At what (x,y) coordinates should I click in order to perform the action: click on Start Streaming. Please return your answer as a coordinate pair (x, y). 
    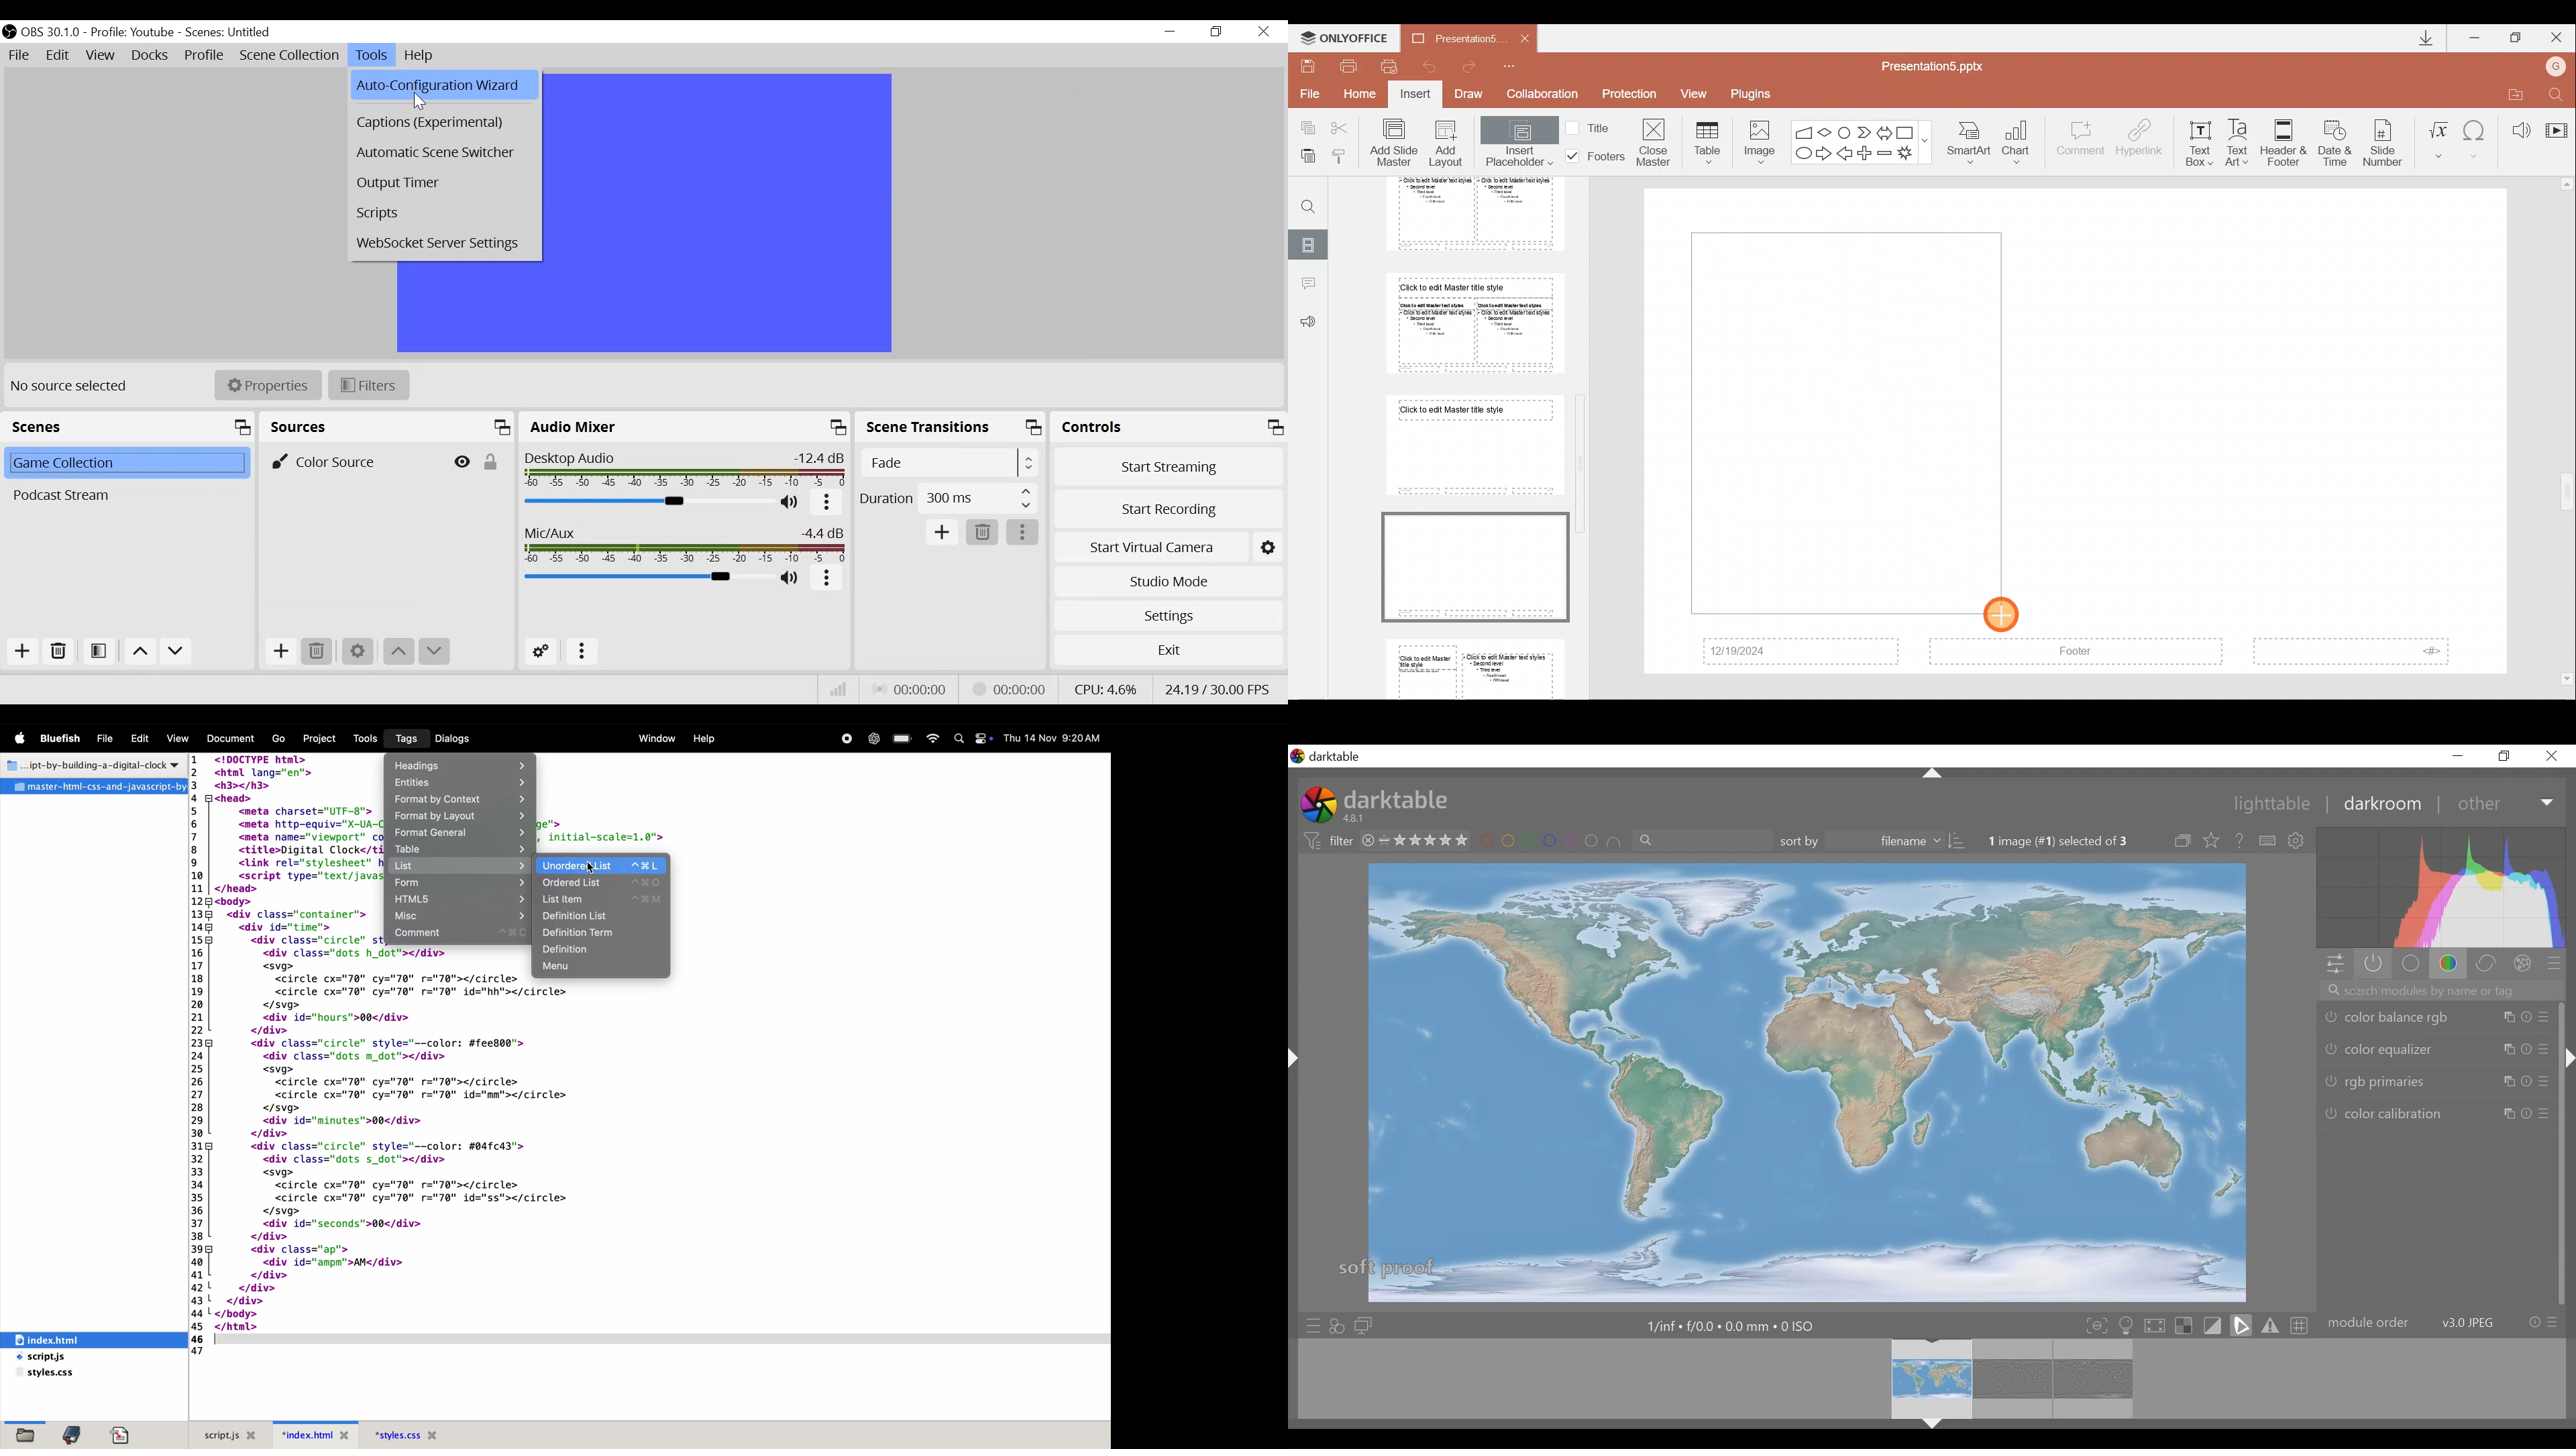
    Looking at the image, I should click on (1165, 465).